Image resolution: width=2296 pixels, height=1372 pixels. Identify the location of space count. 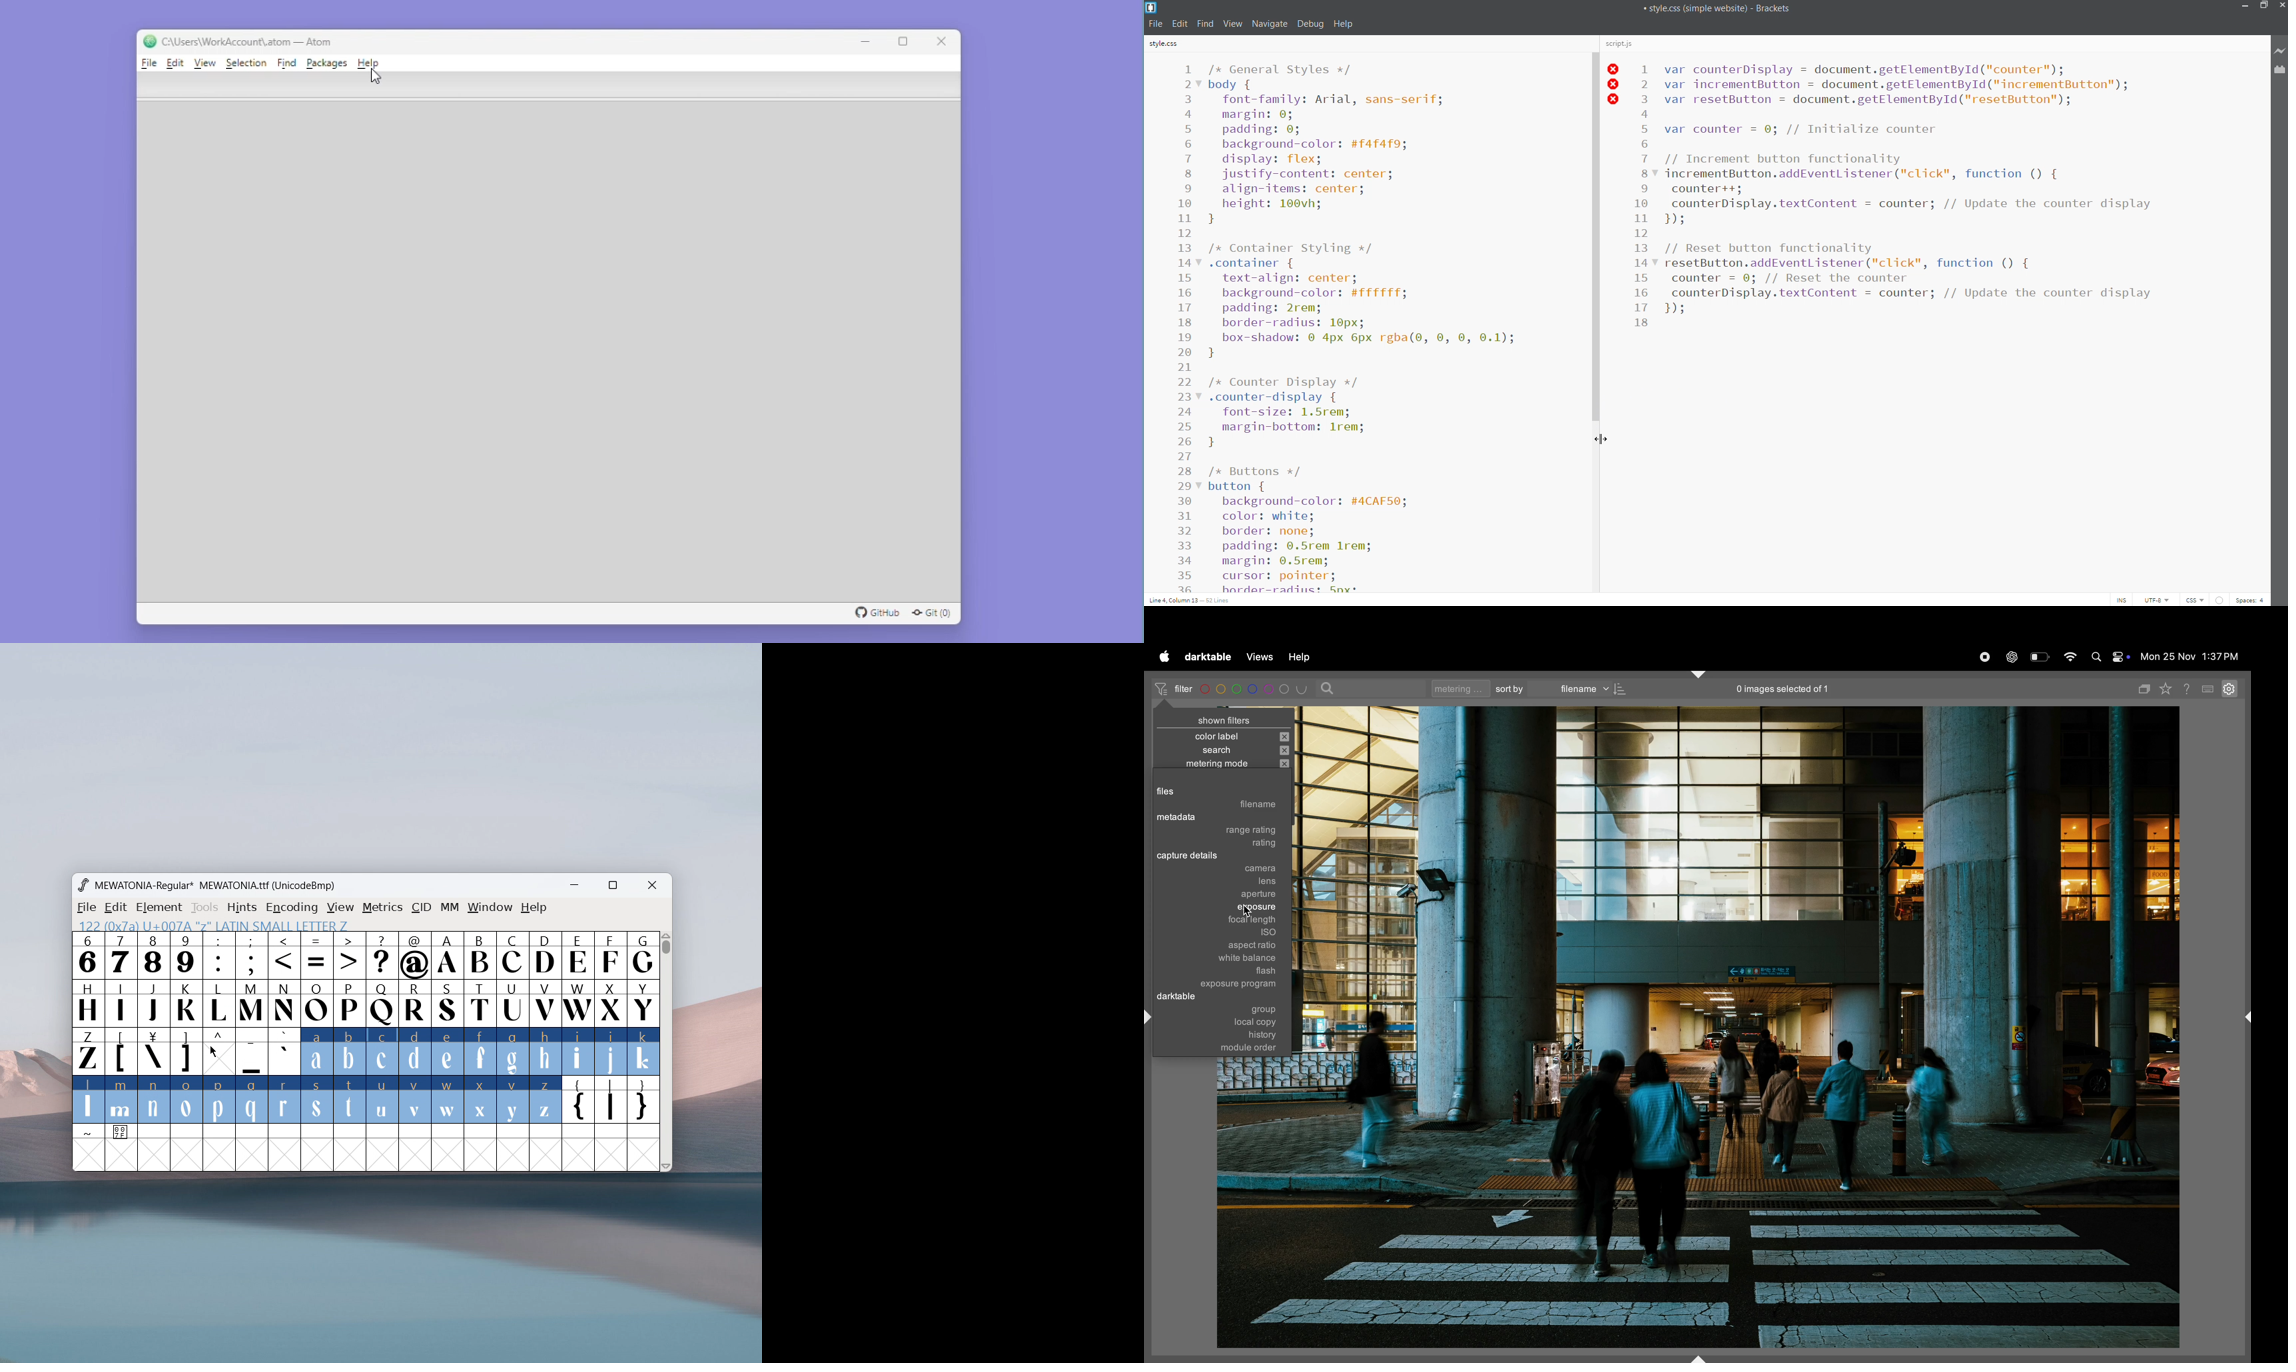
(2252, 601).